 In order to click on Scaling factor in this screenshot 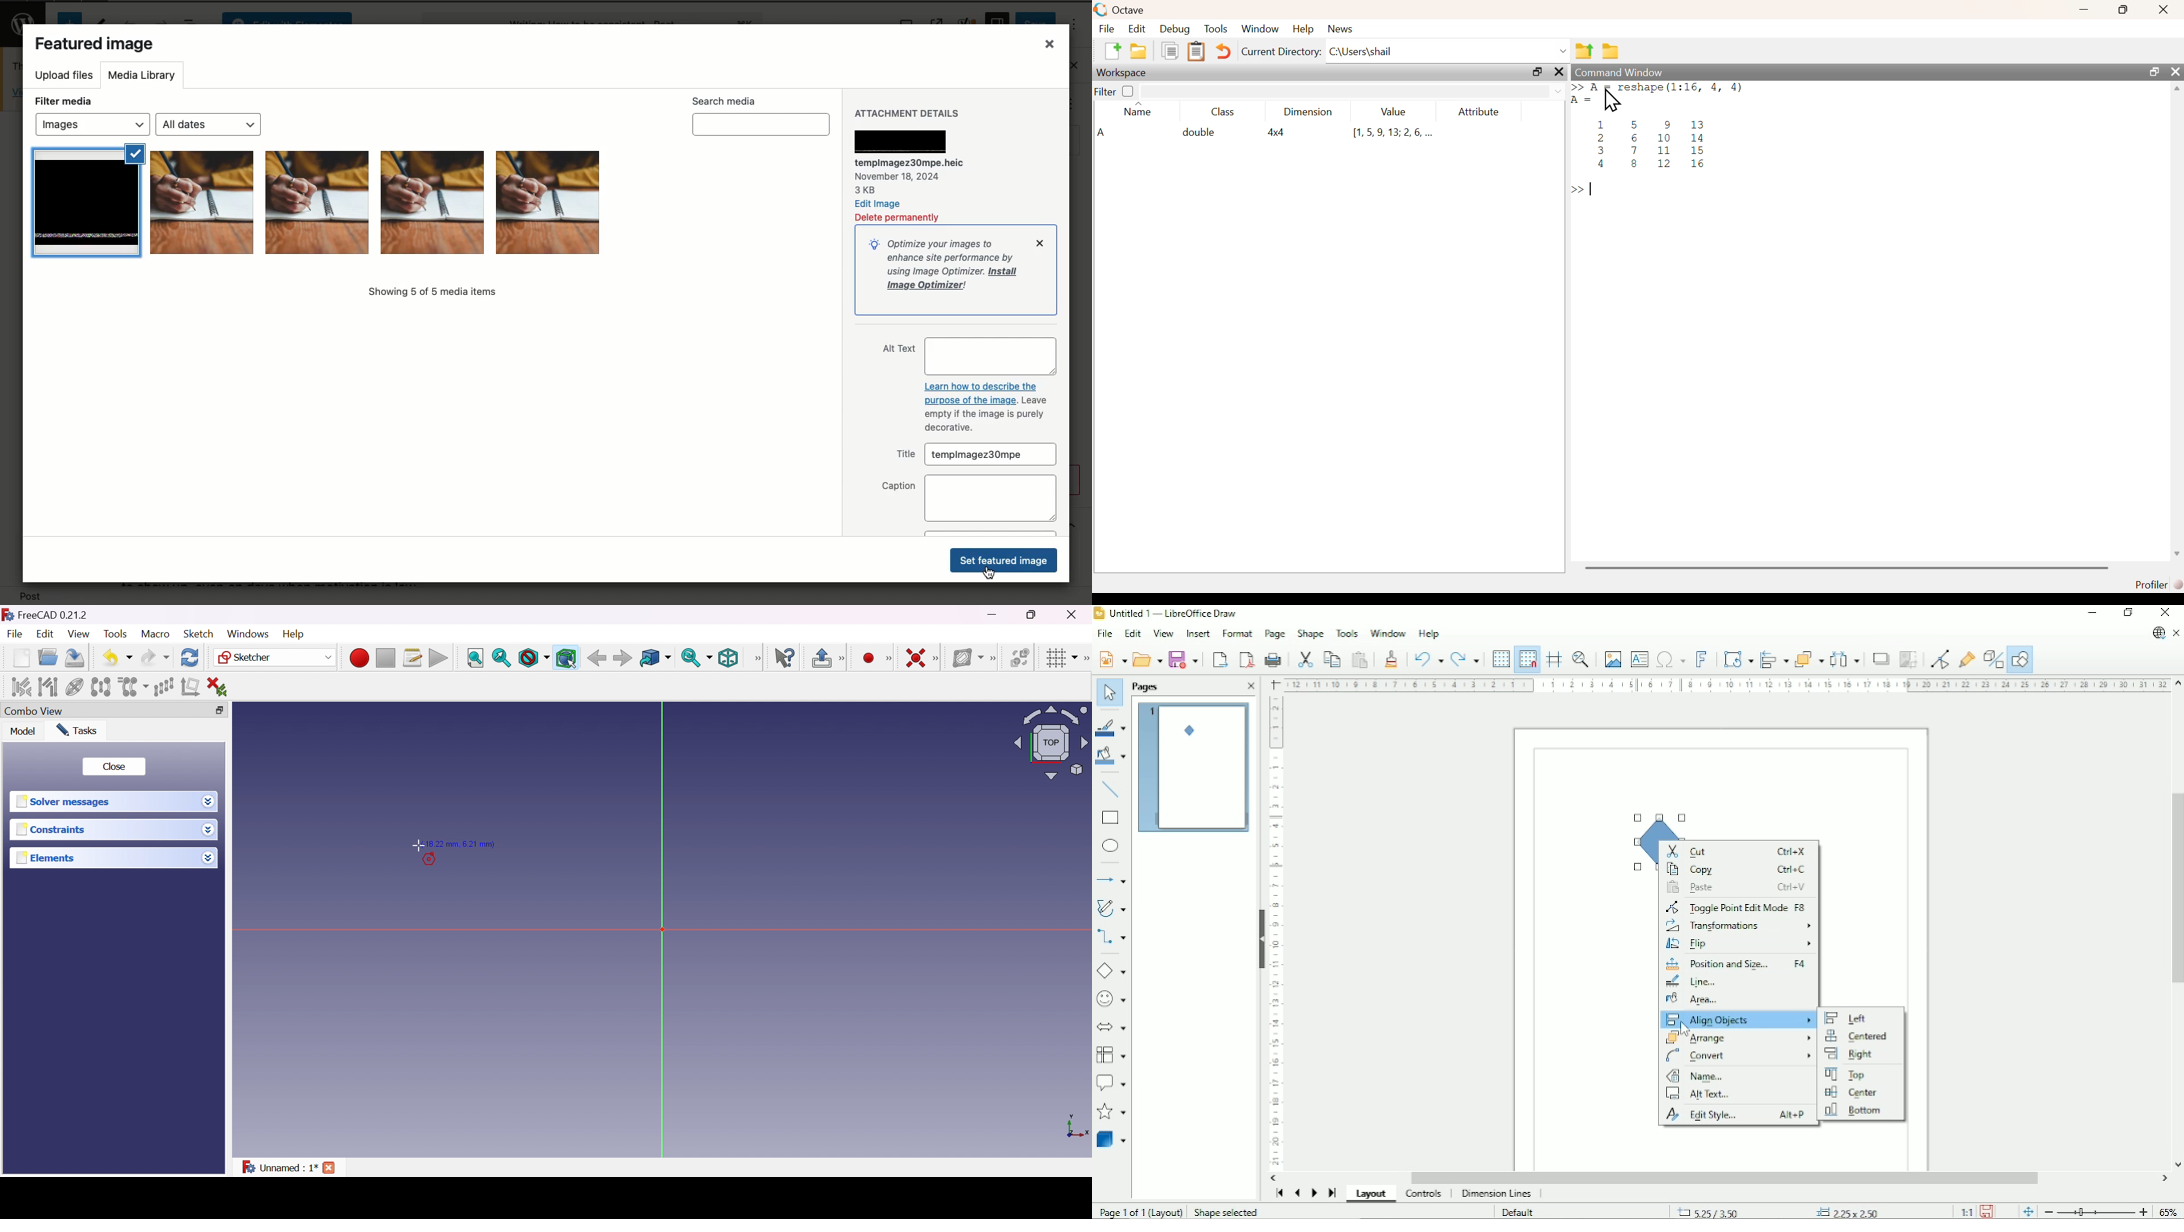, I will do `click(1966, 1211)`.